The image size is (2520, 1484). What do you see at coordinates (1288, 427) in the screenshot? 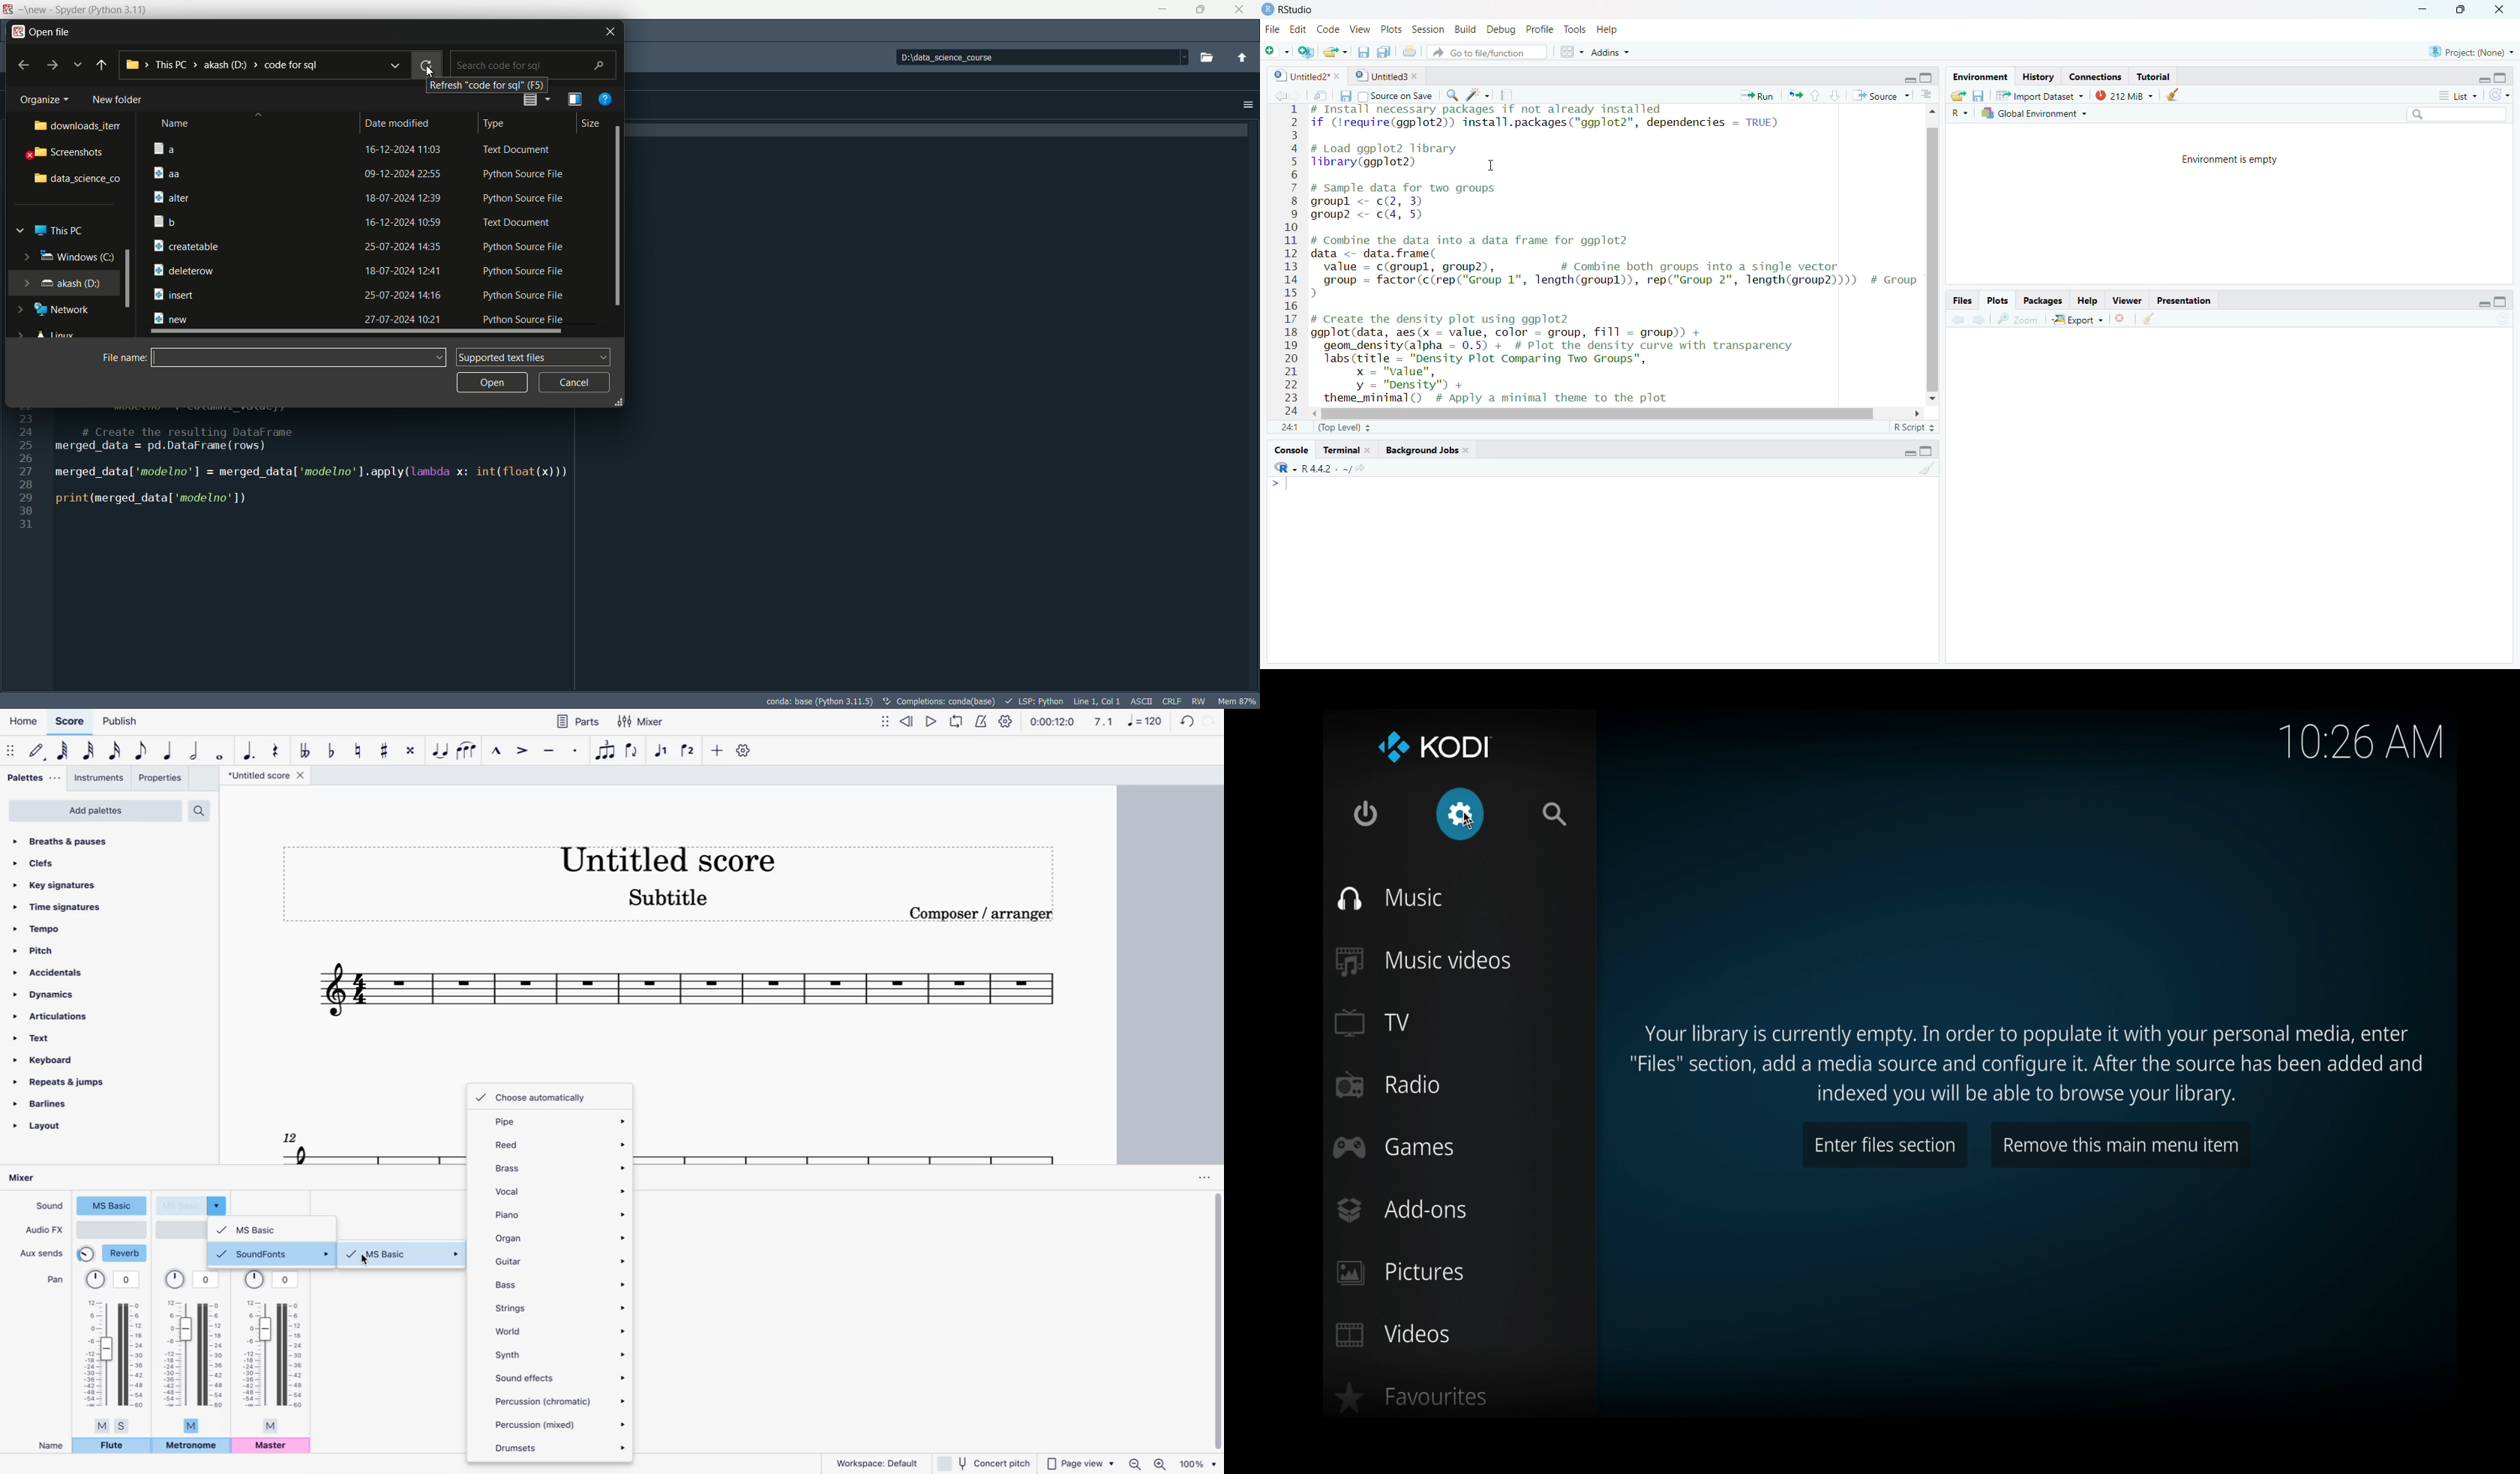
I see `1 1` at bounding box center [1288, 427].